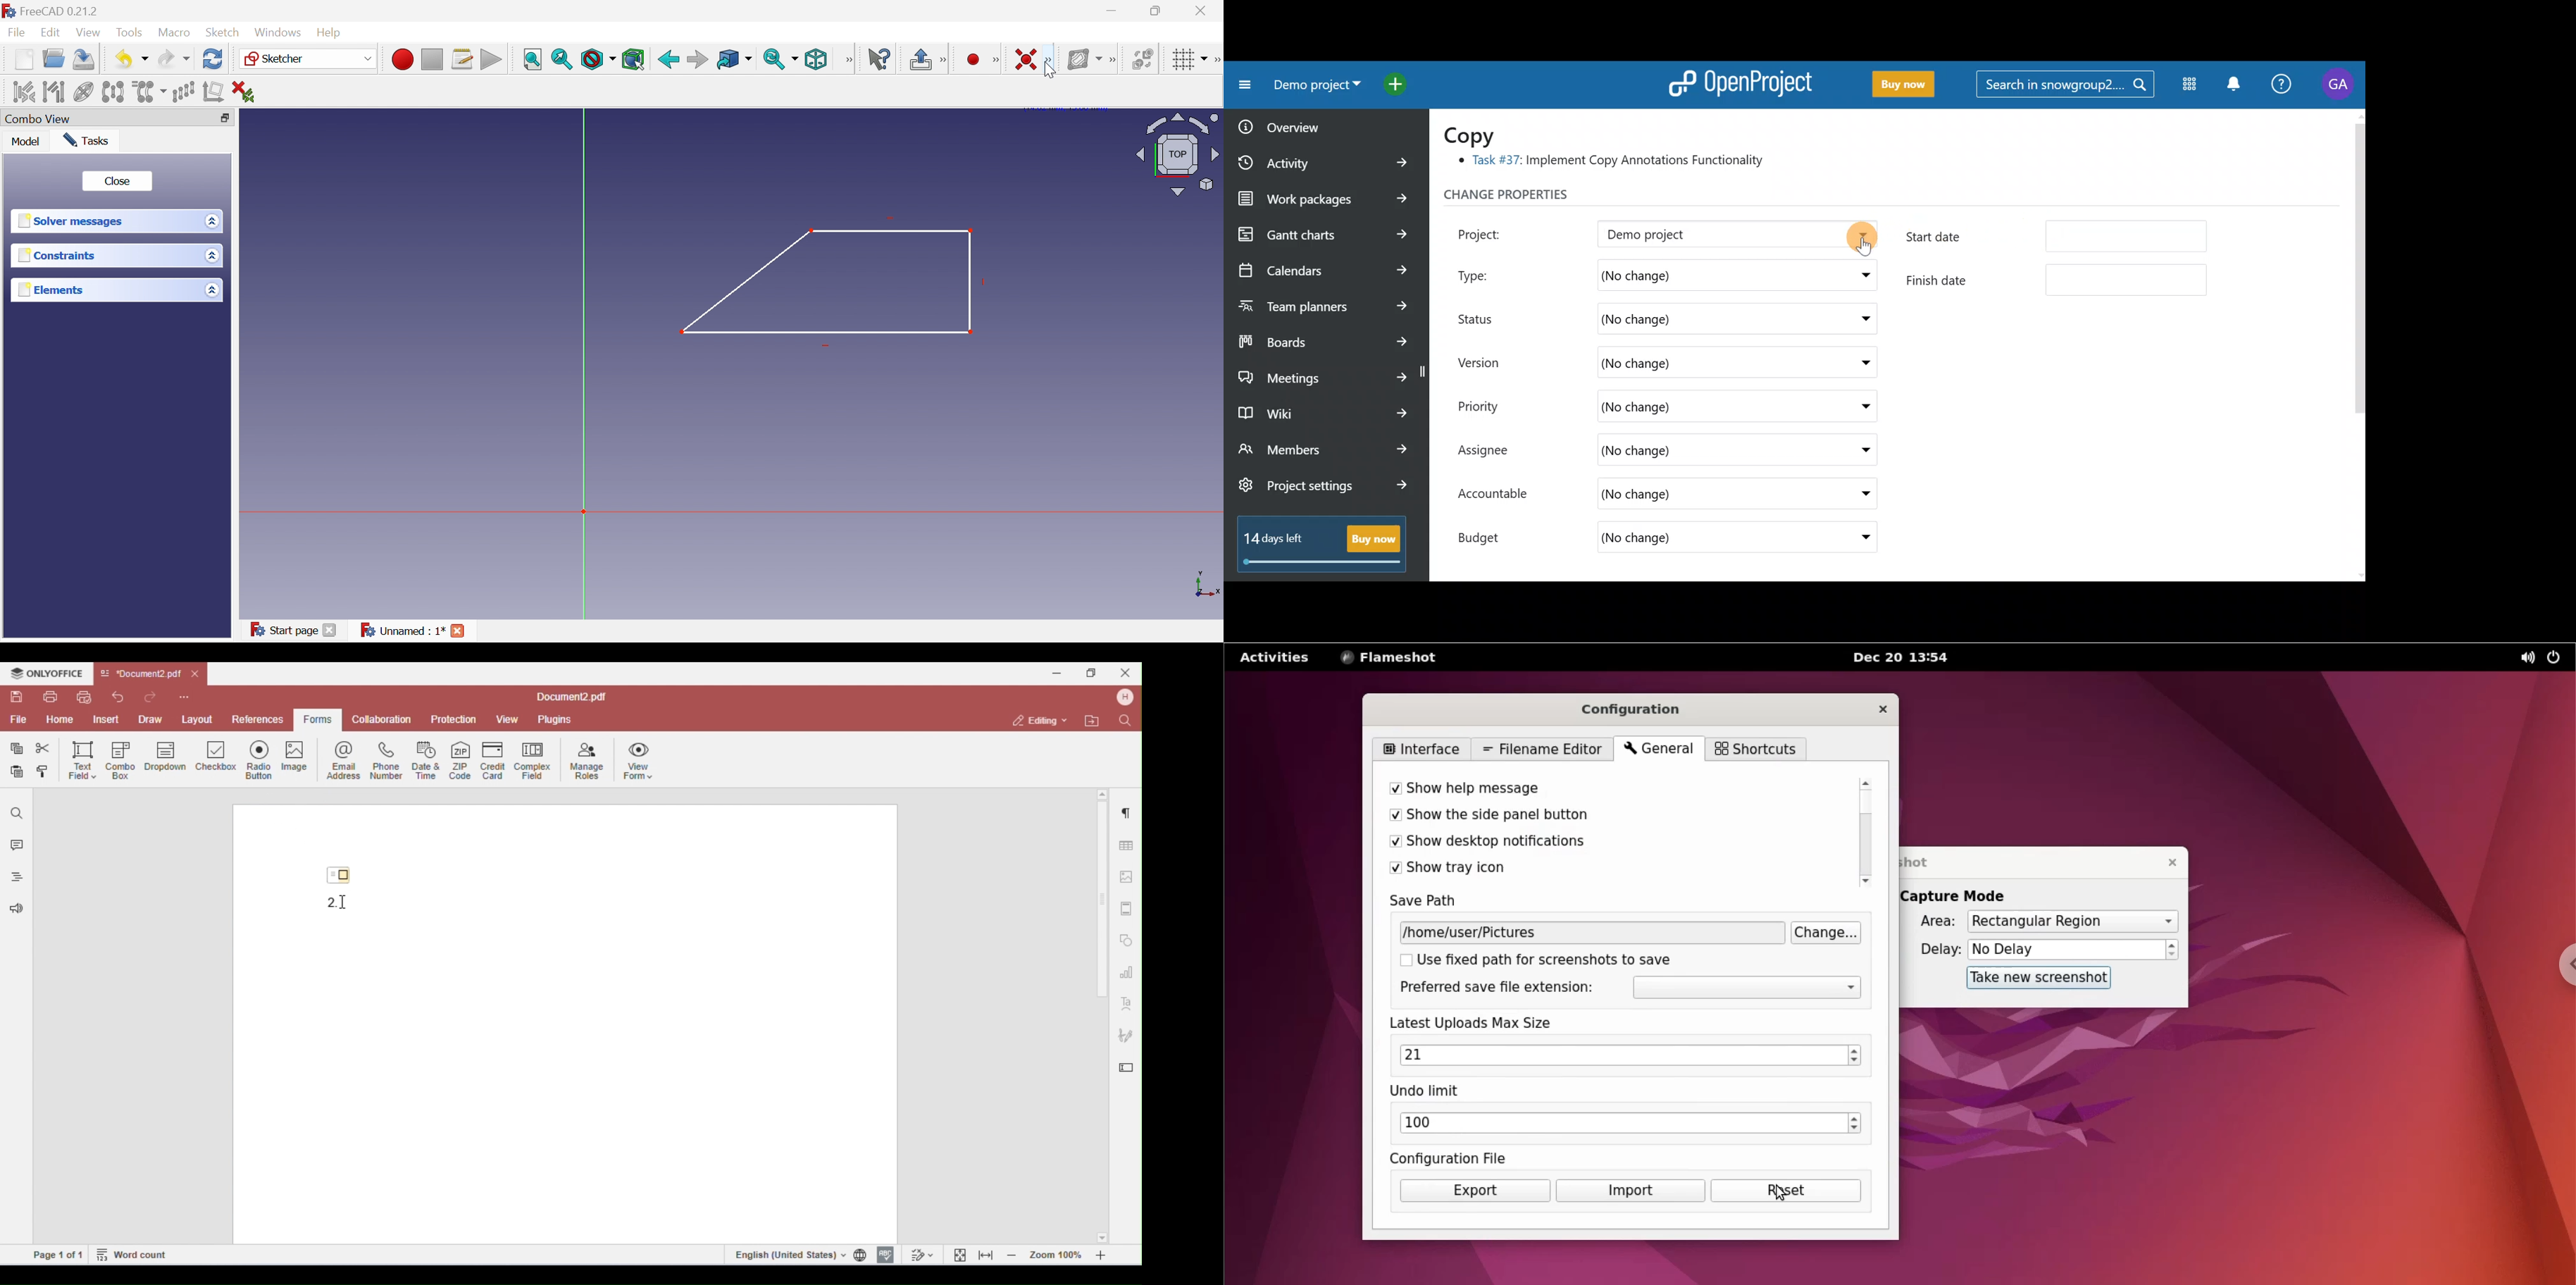 Image resolution: width=2576 pixels, height=1288 pixels. What do you see at coordinates (17, 34) in the screenshot?
I see `File` at bounding box center [17, 34].